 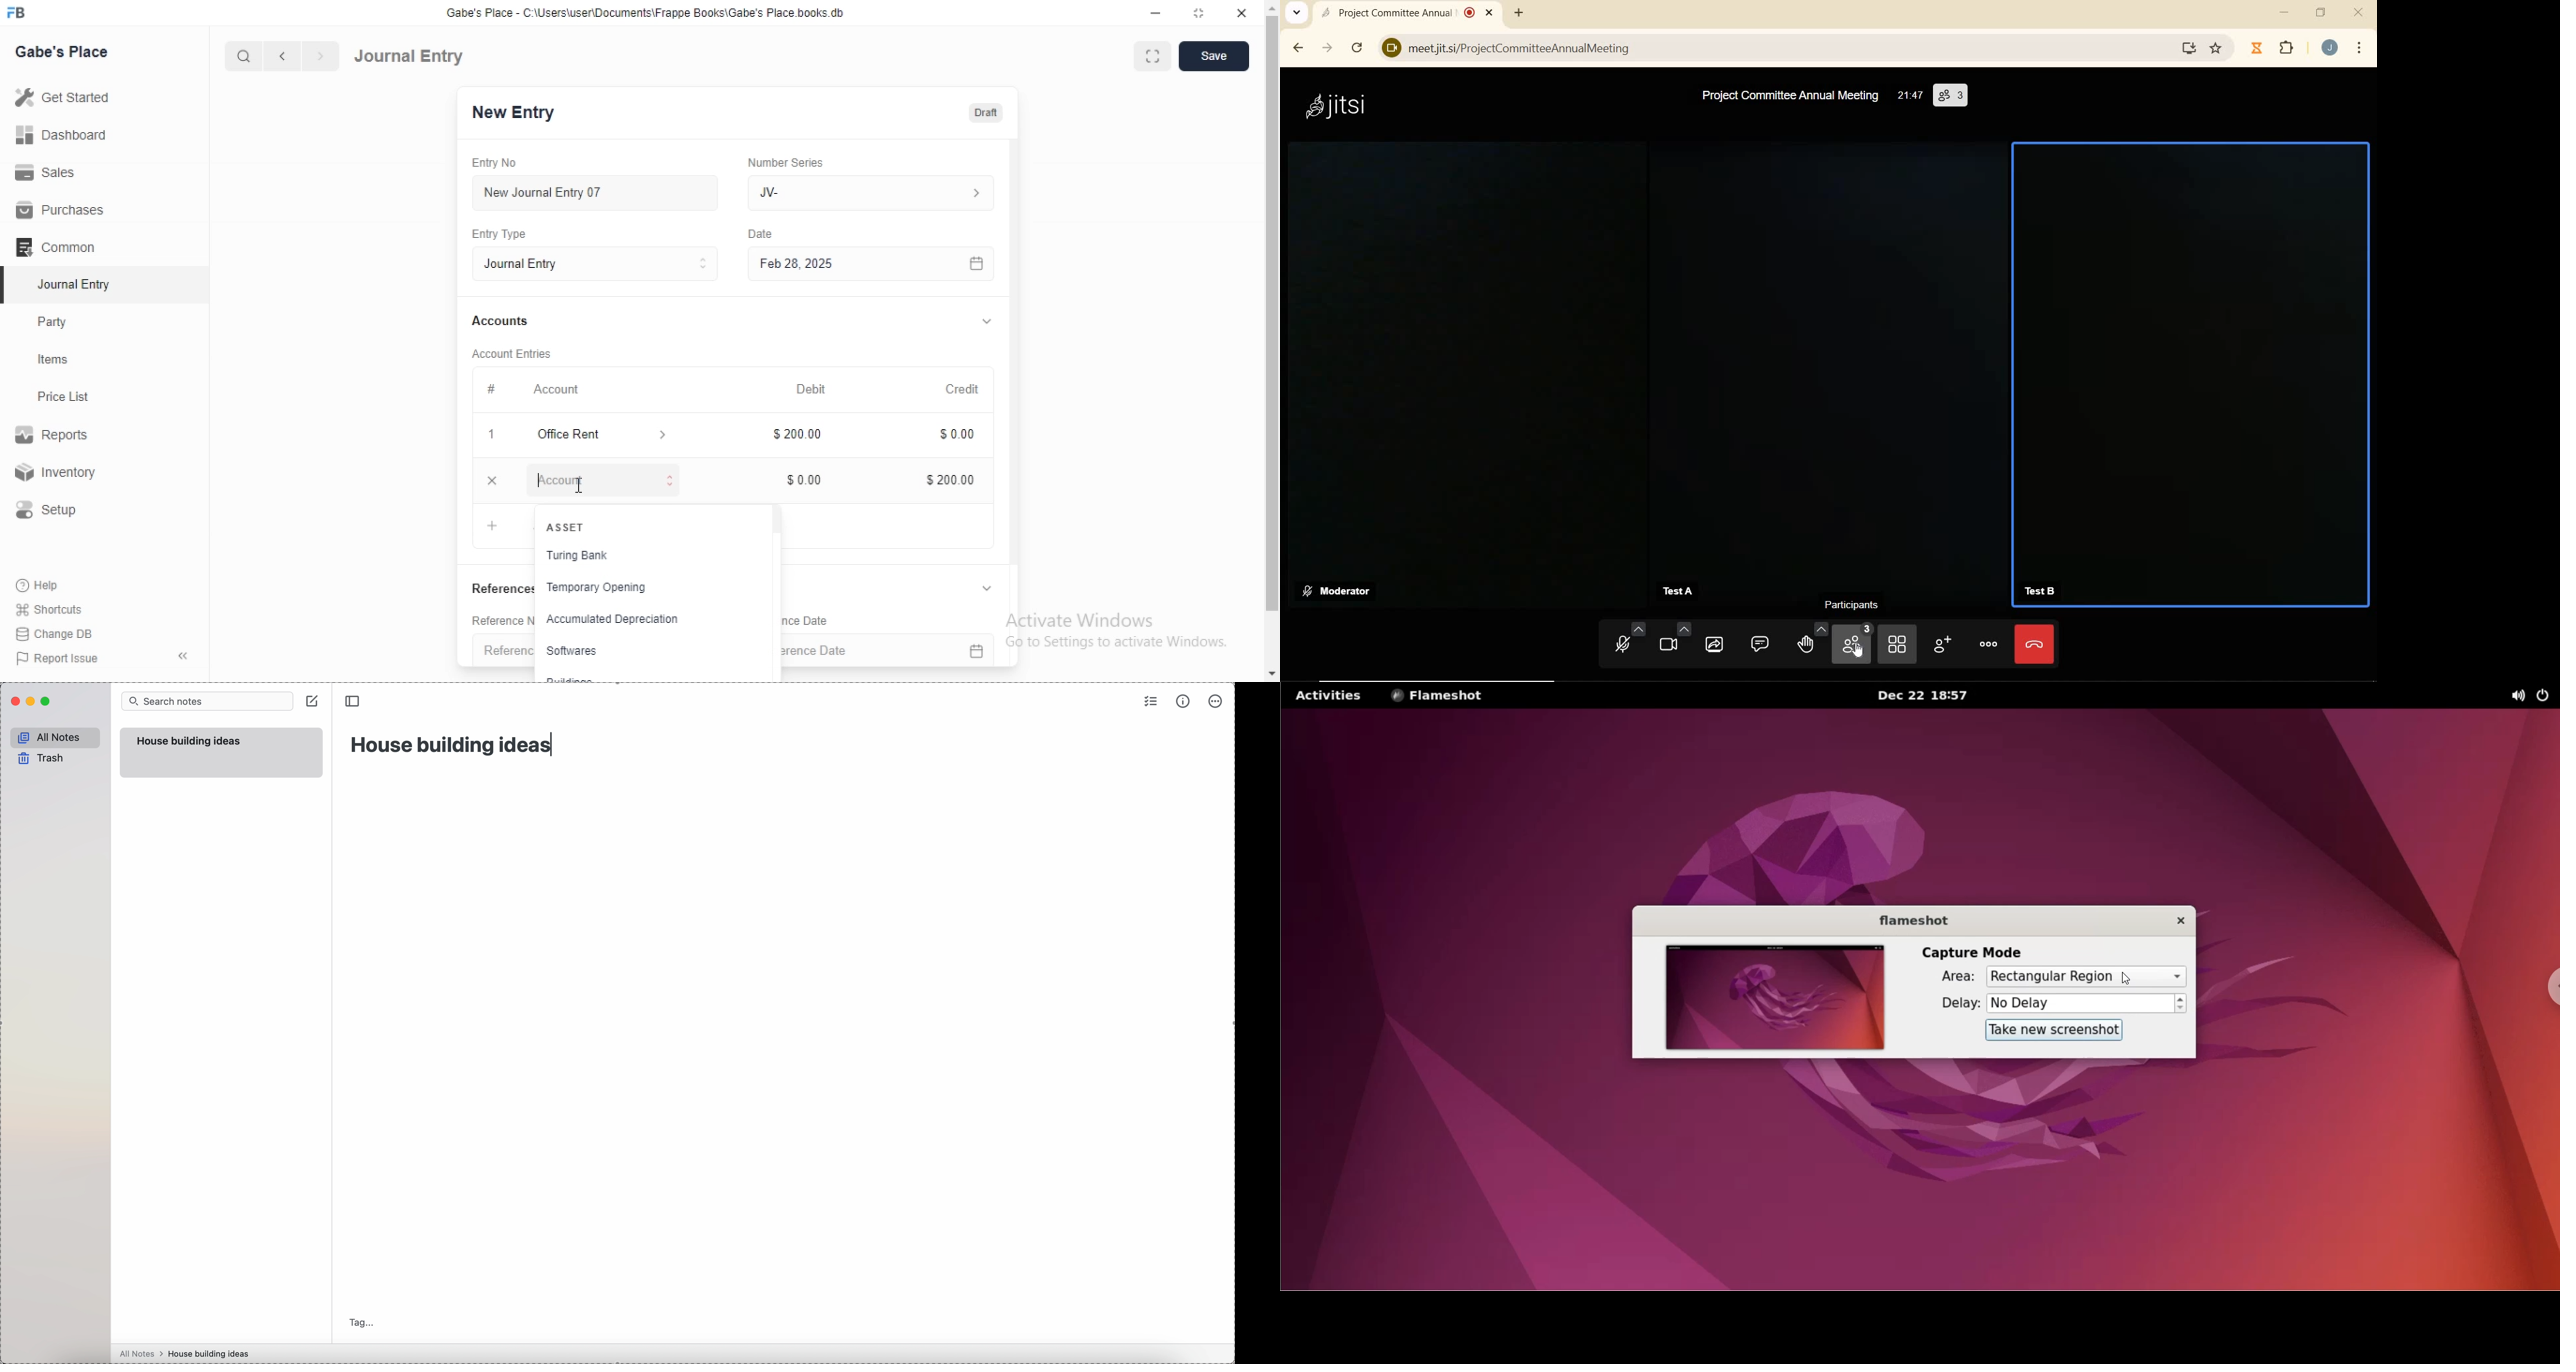 I want to click on RESTORE DOWN, so click(x=2322, y=13).